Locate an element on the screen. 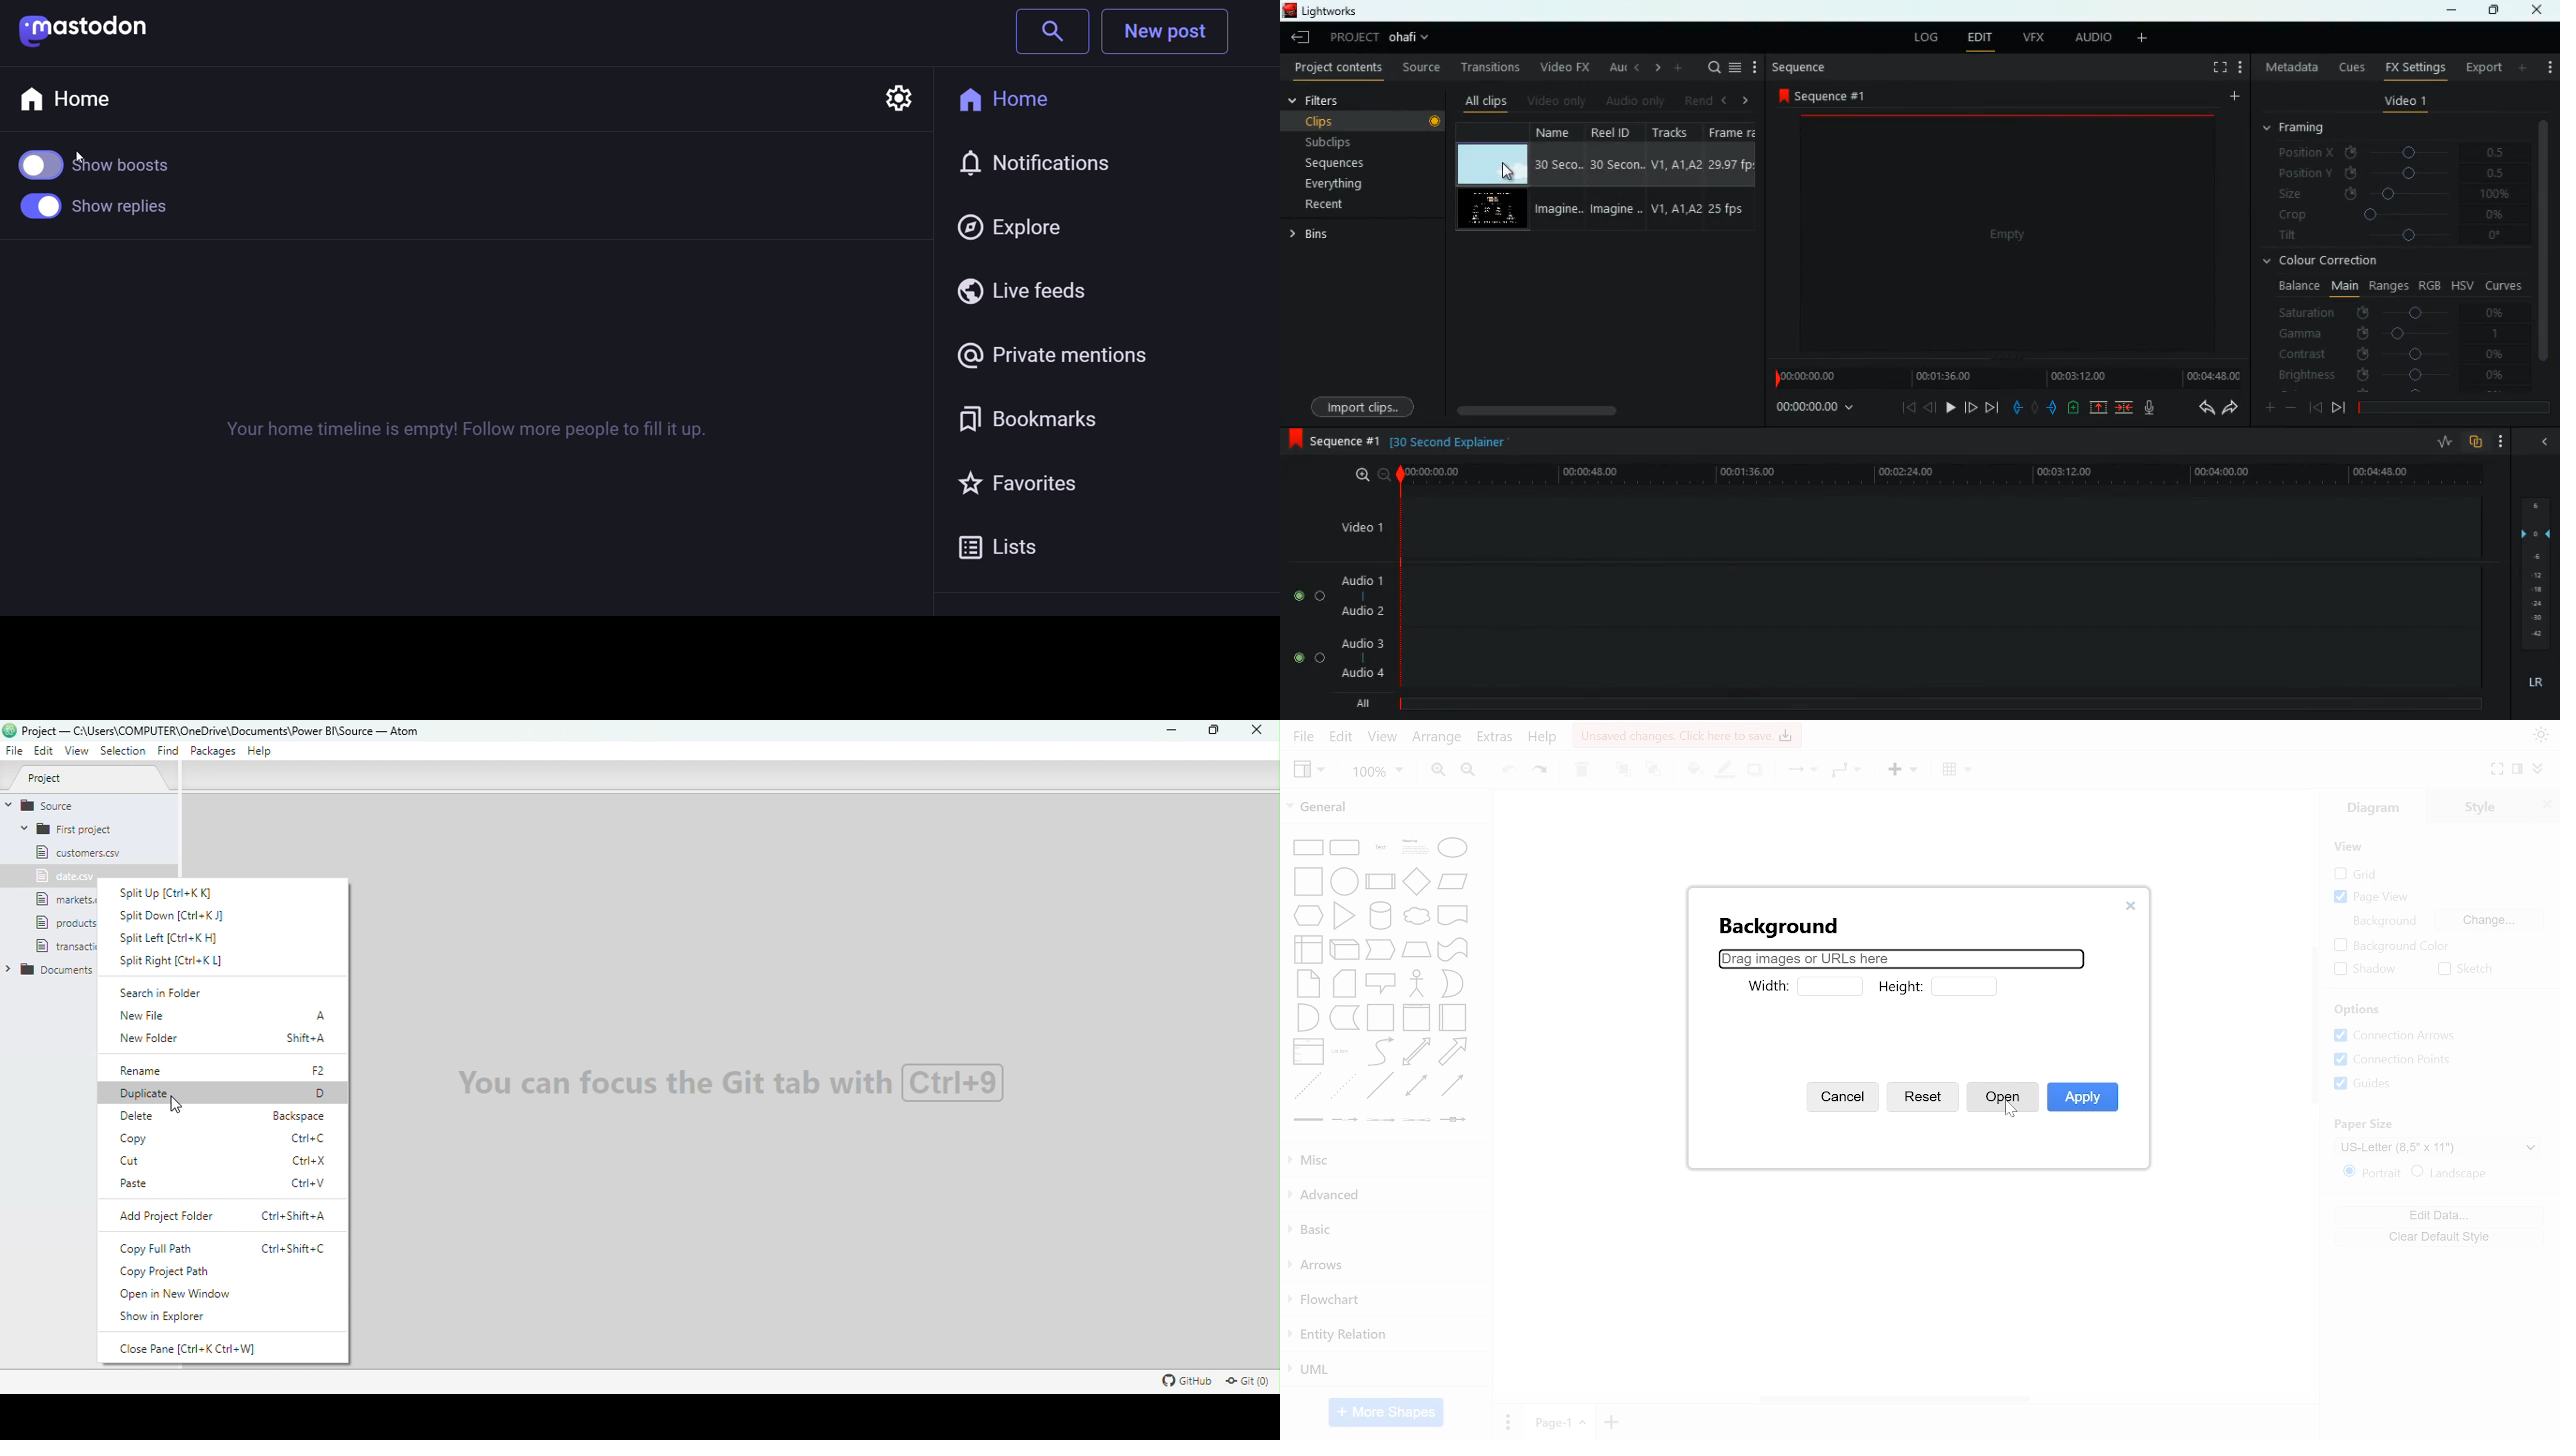  battery is located at coordinates (2073, 409).